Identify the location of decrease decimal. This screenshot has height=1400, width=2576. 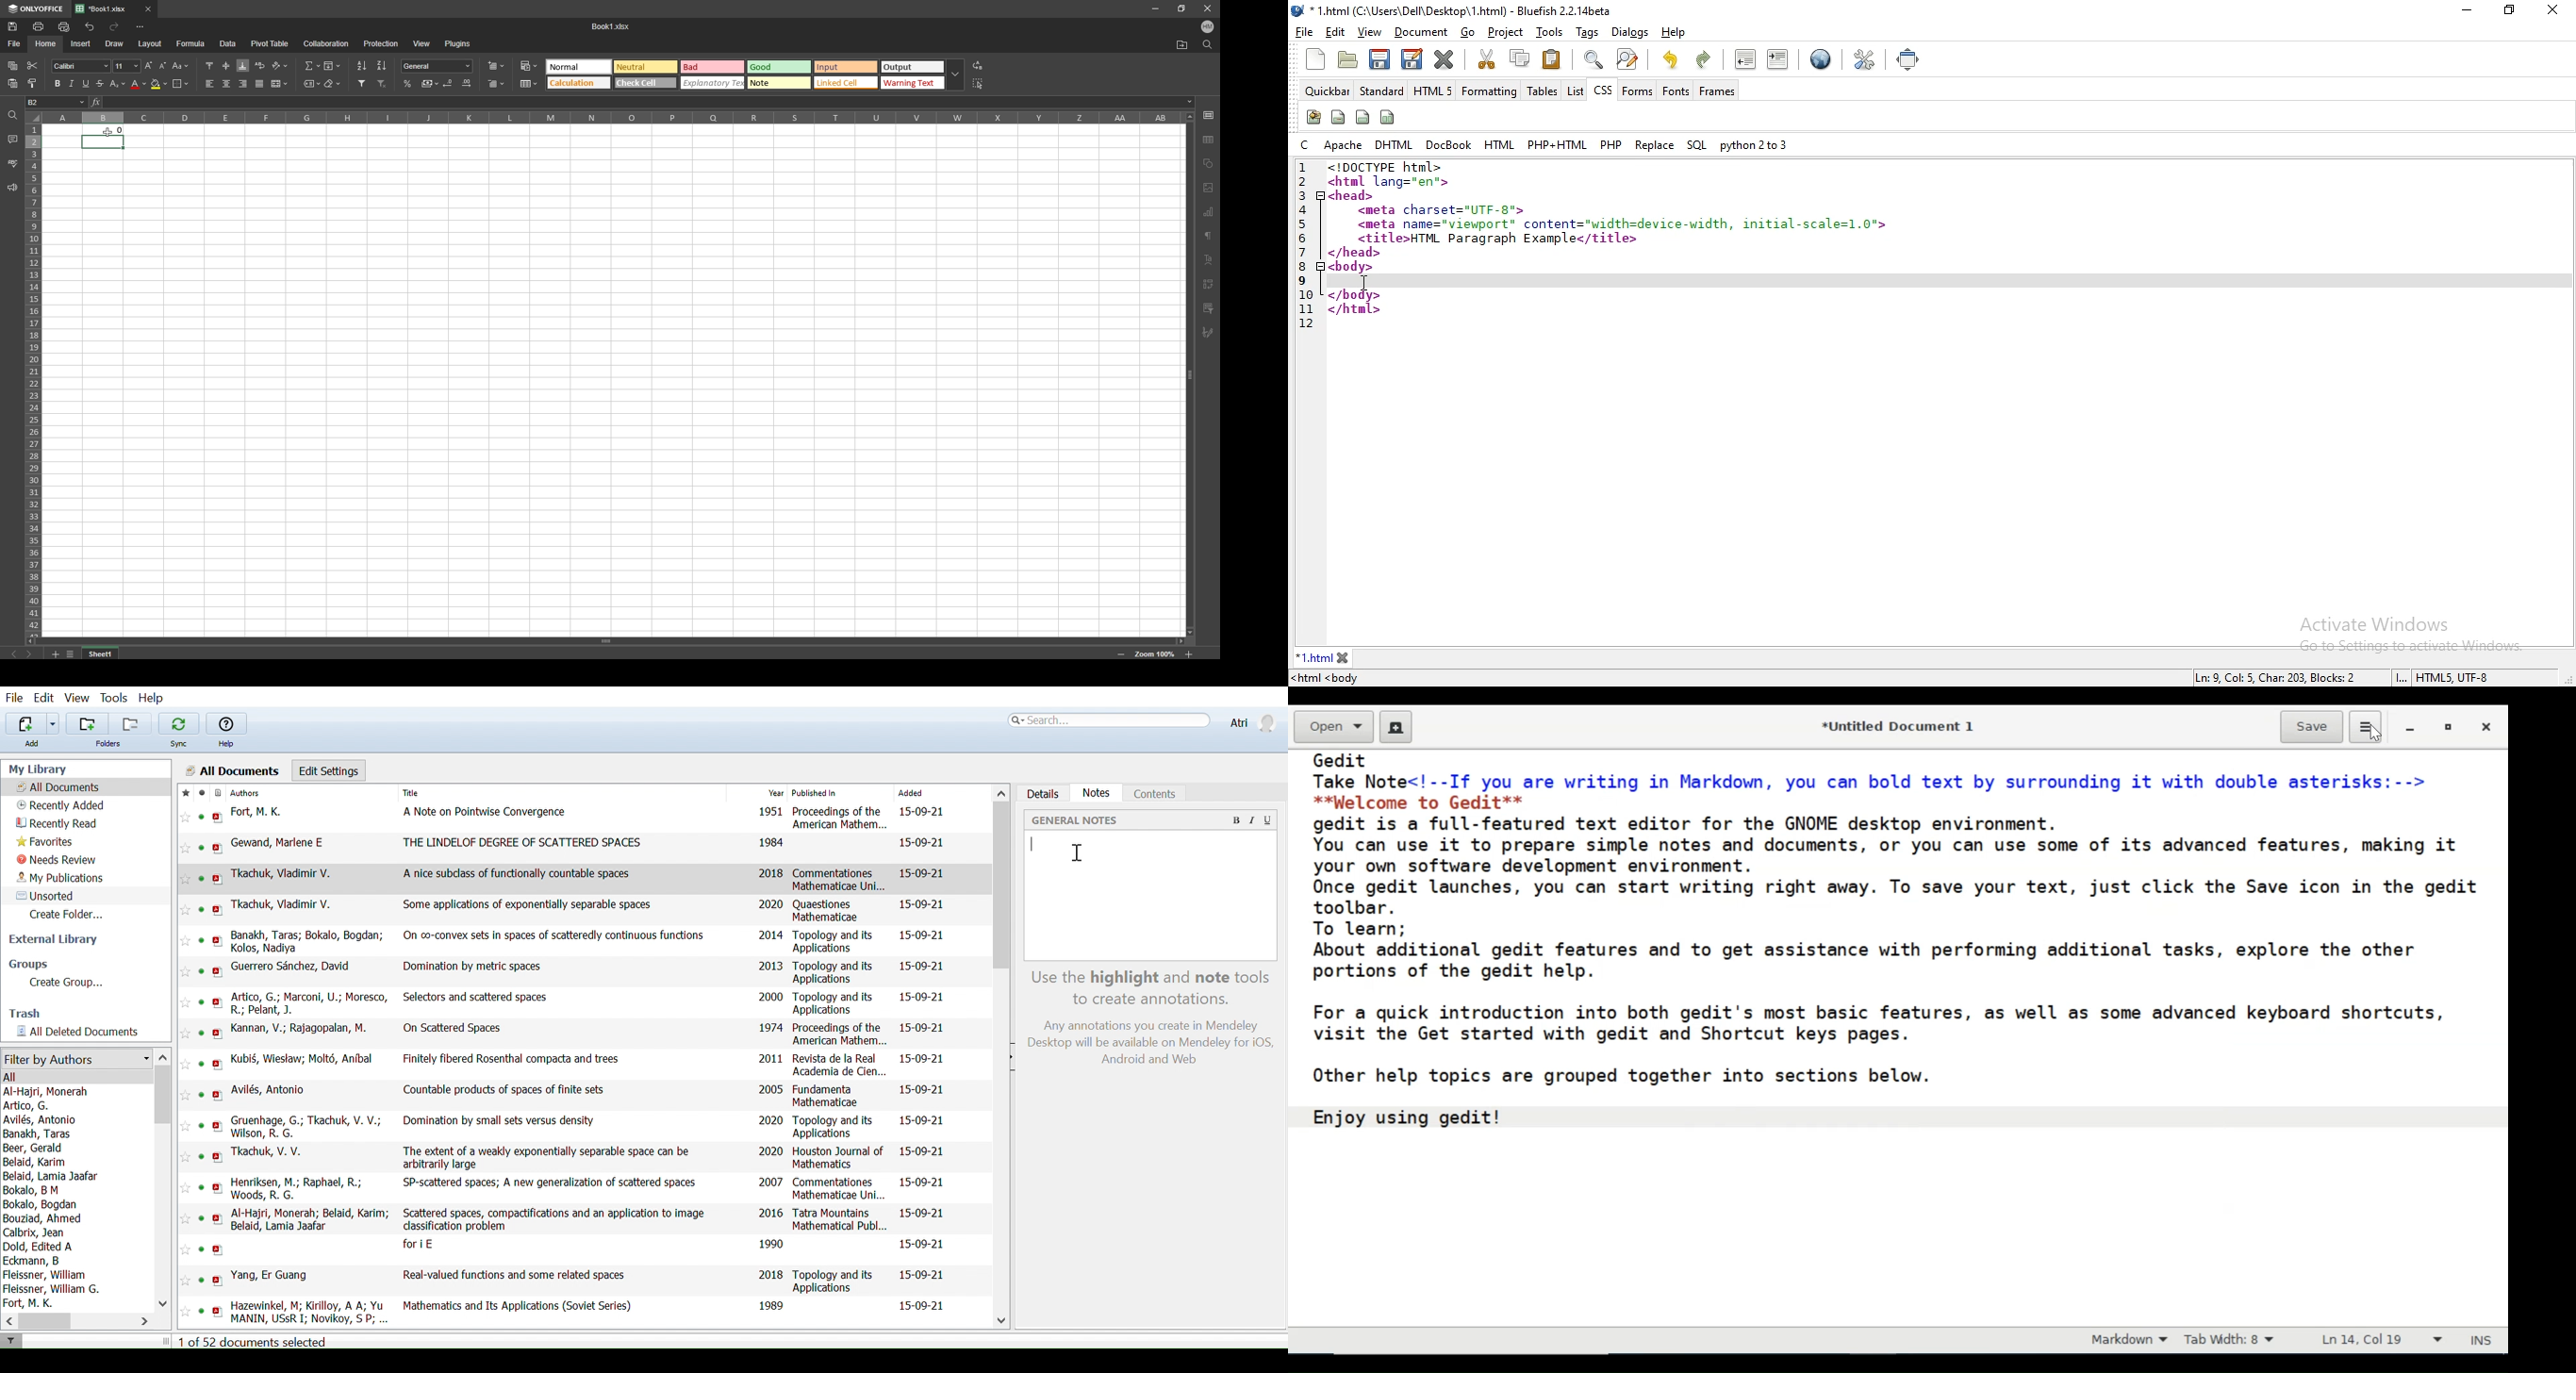
(449, 83).